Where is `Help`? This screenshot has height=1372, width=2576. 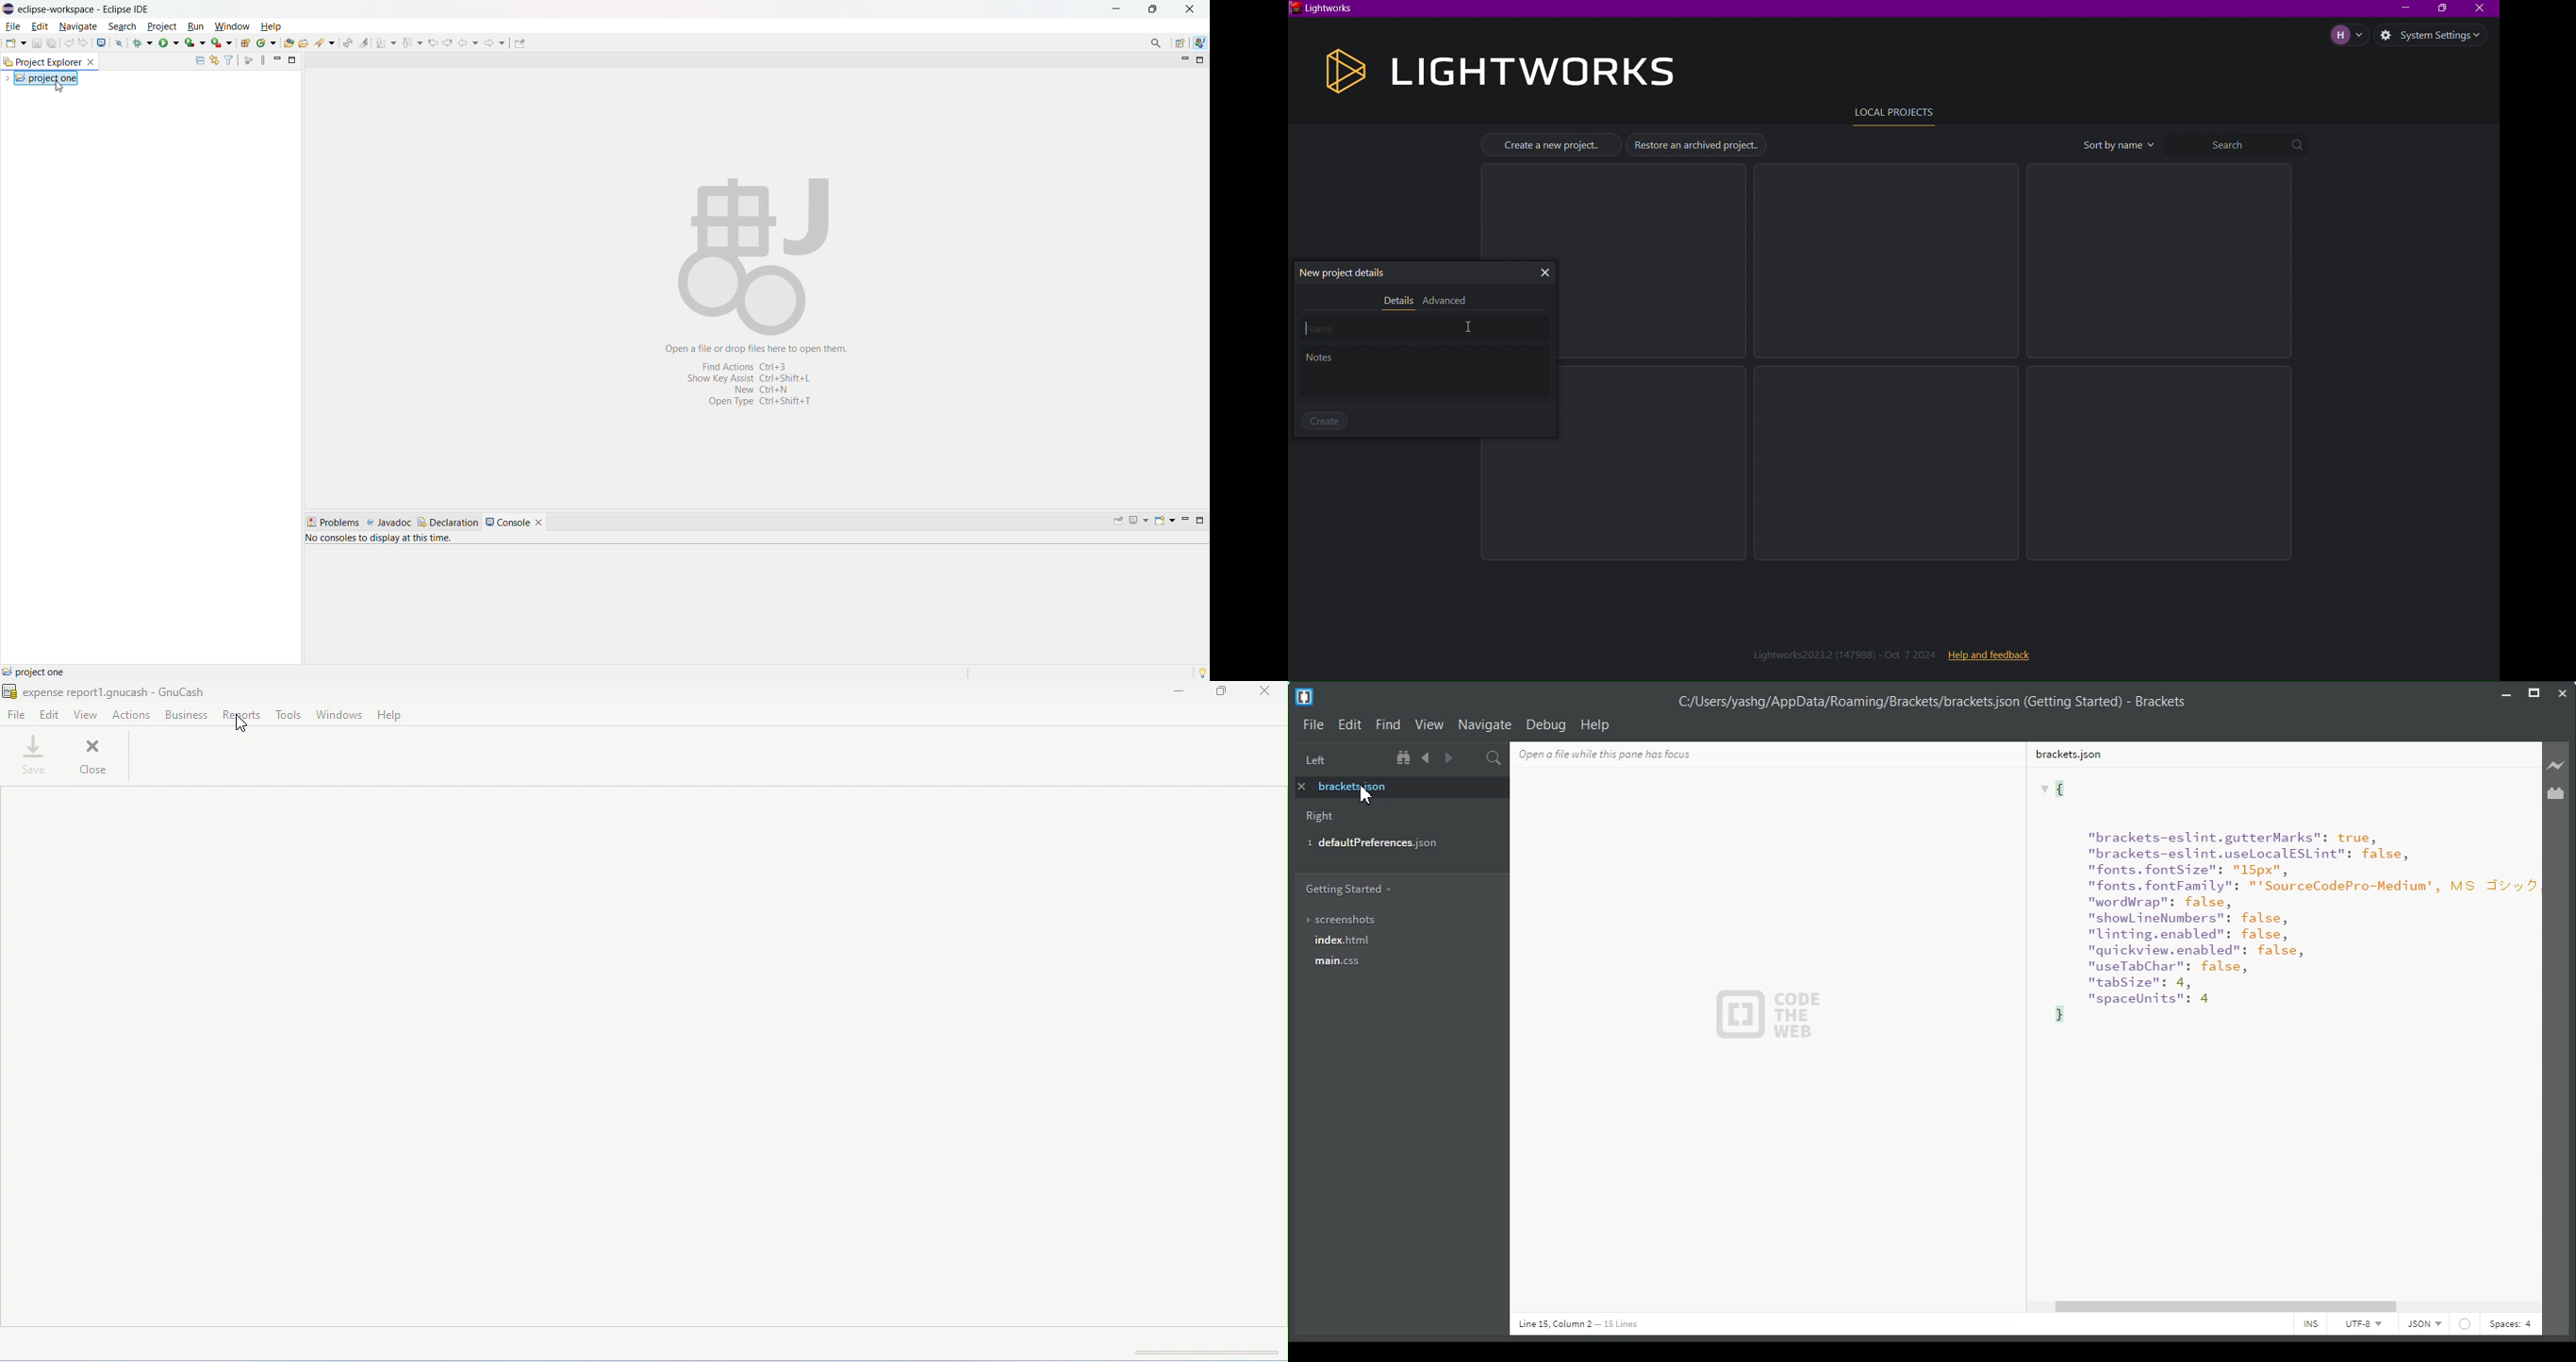 Help is located at coordinates (1596, 724).